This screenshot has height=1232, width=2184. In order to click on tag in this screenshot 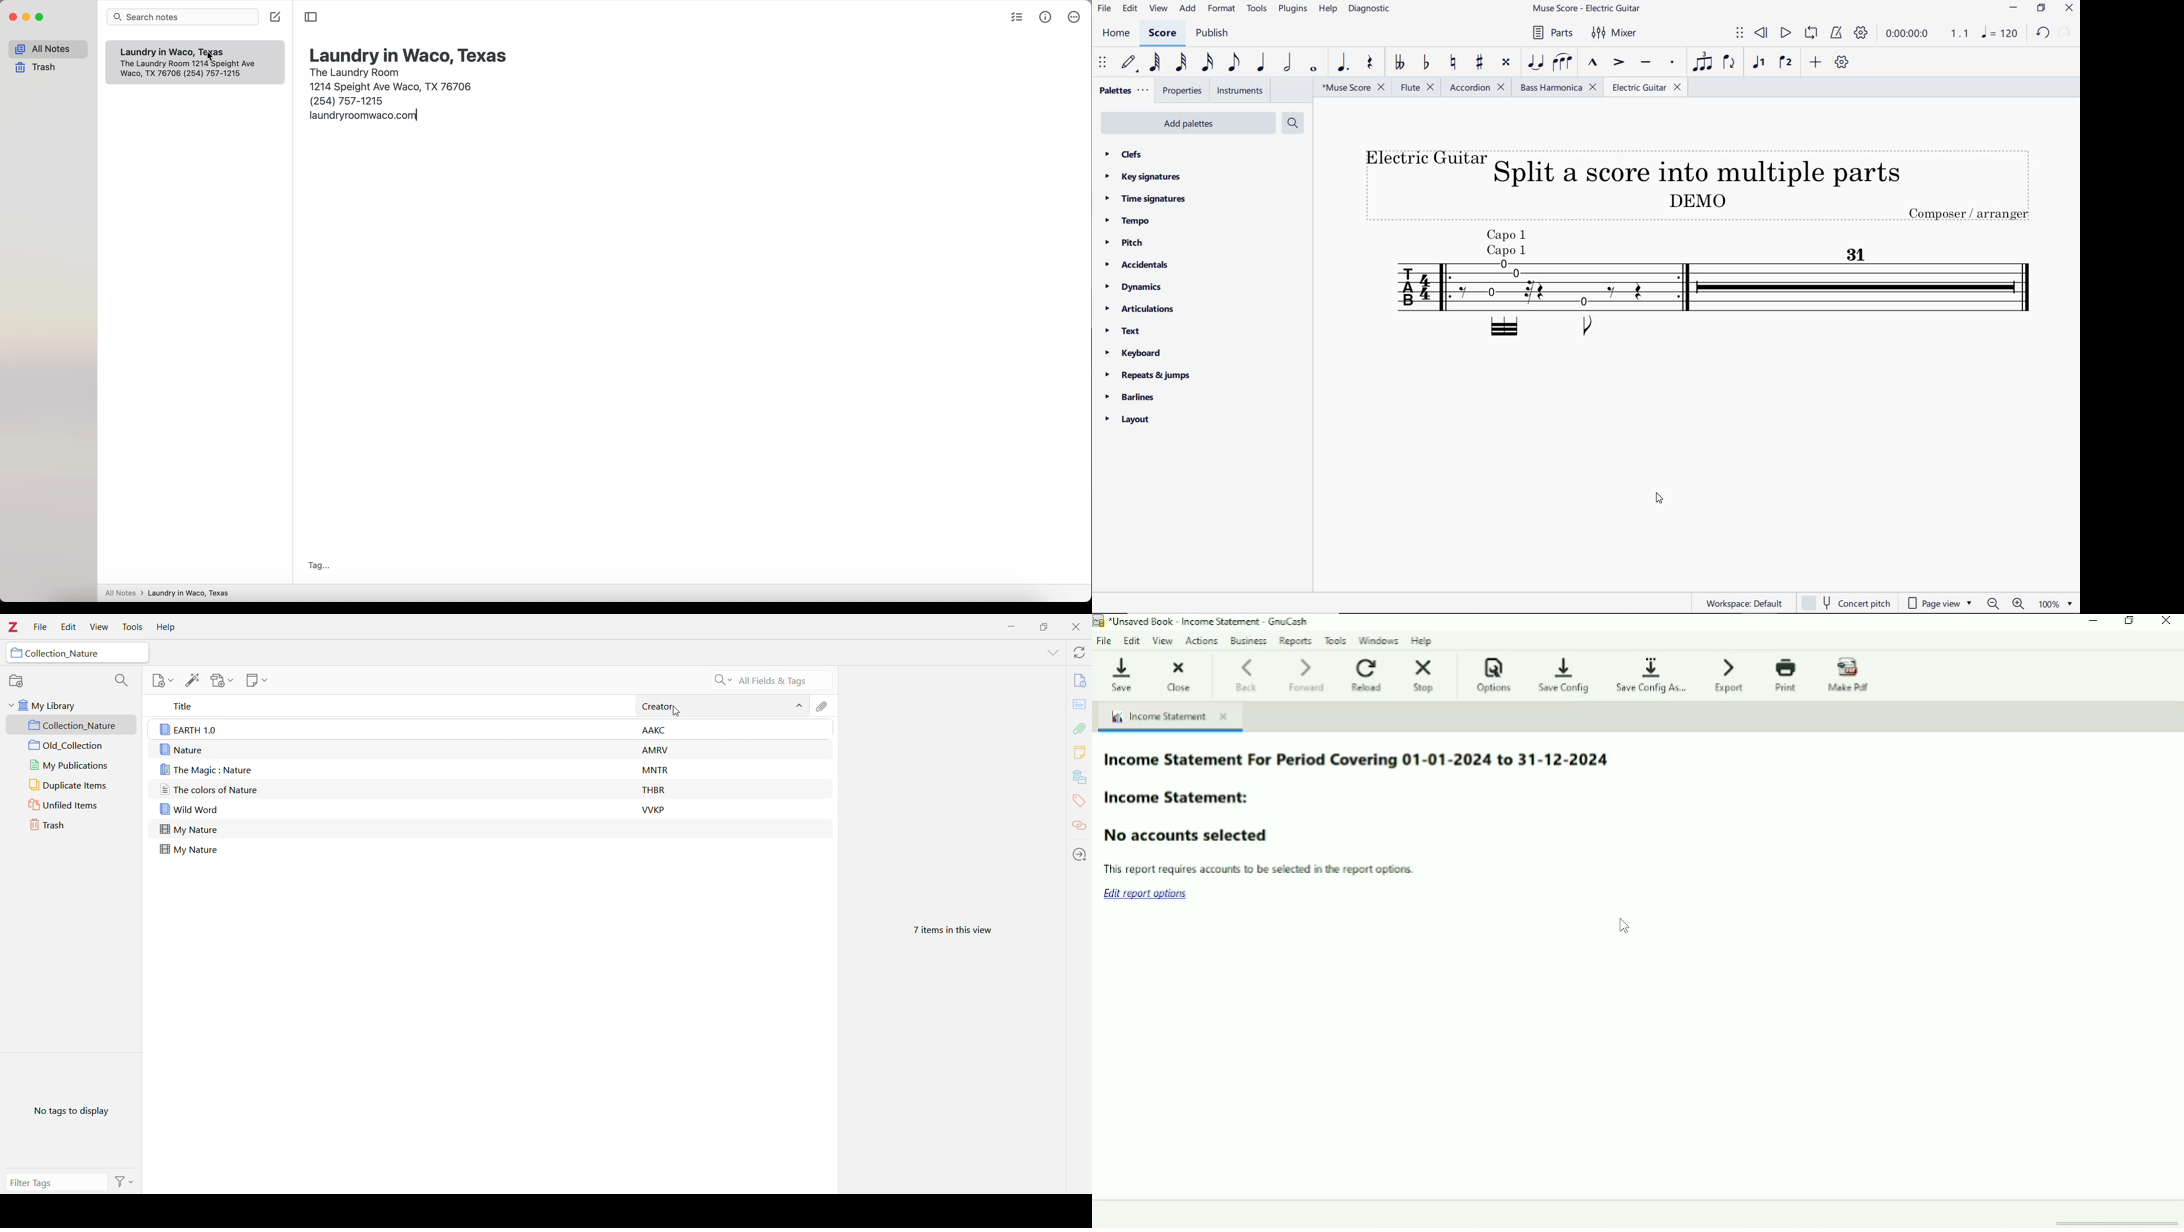, I will do `click(316, 566)`.